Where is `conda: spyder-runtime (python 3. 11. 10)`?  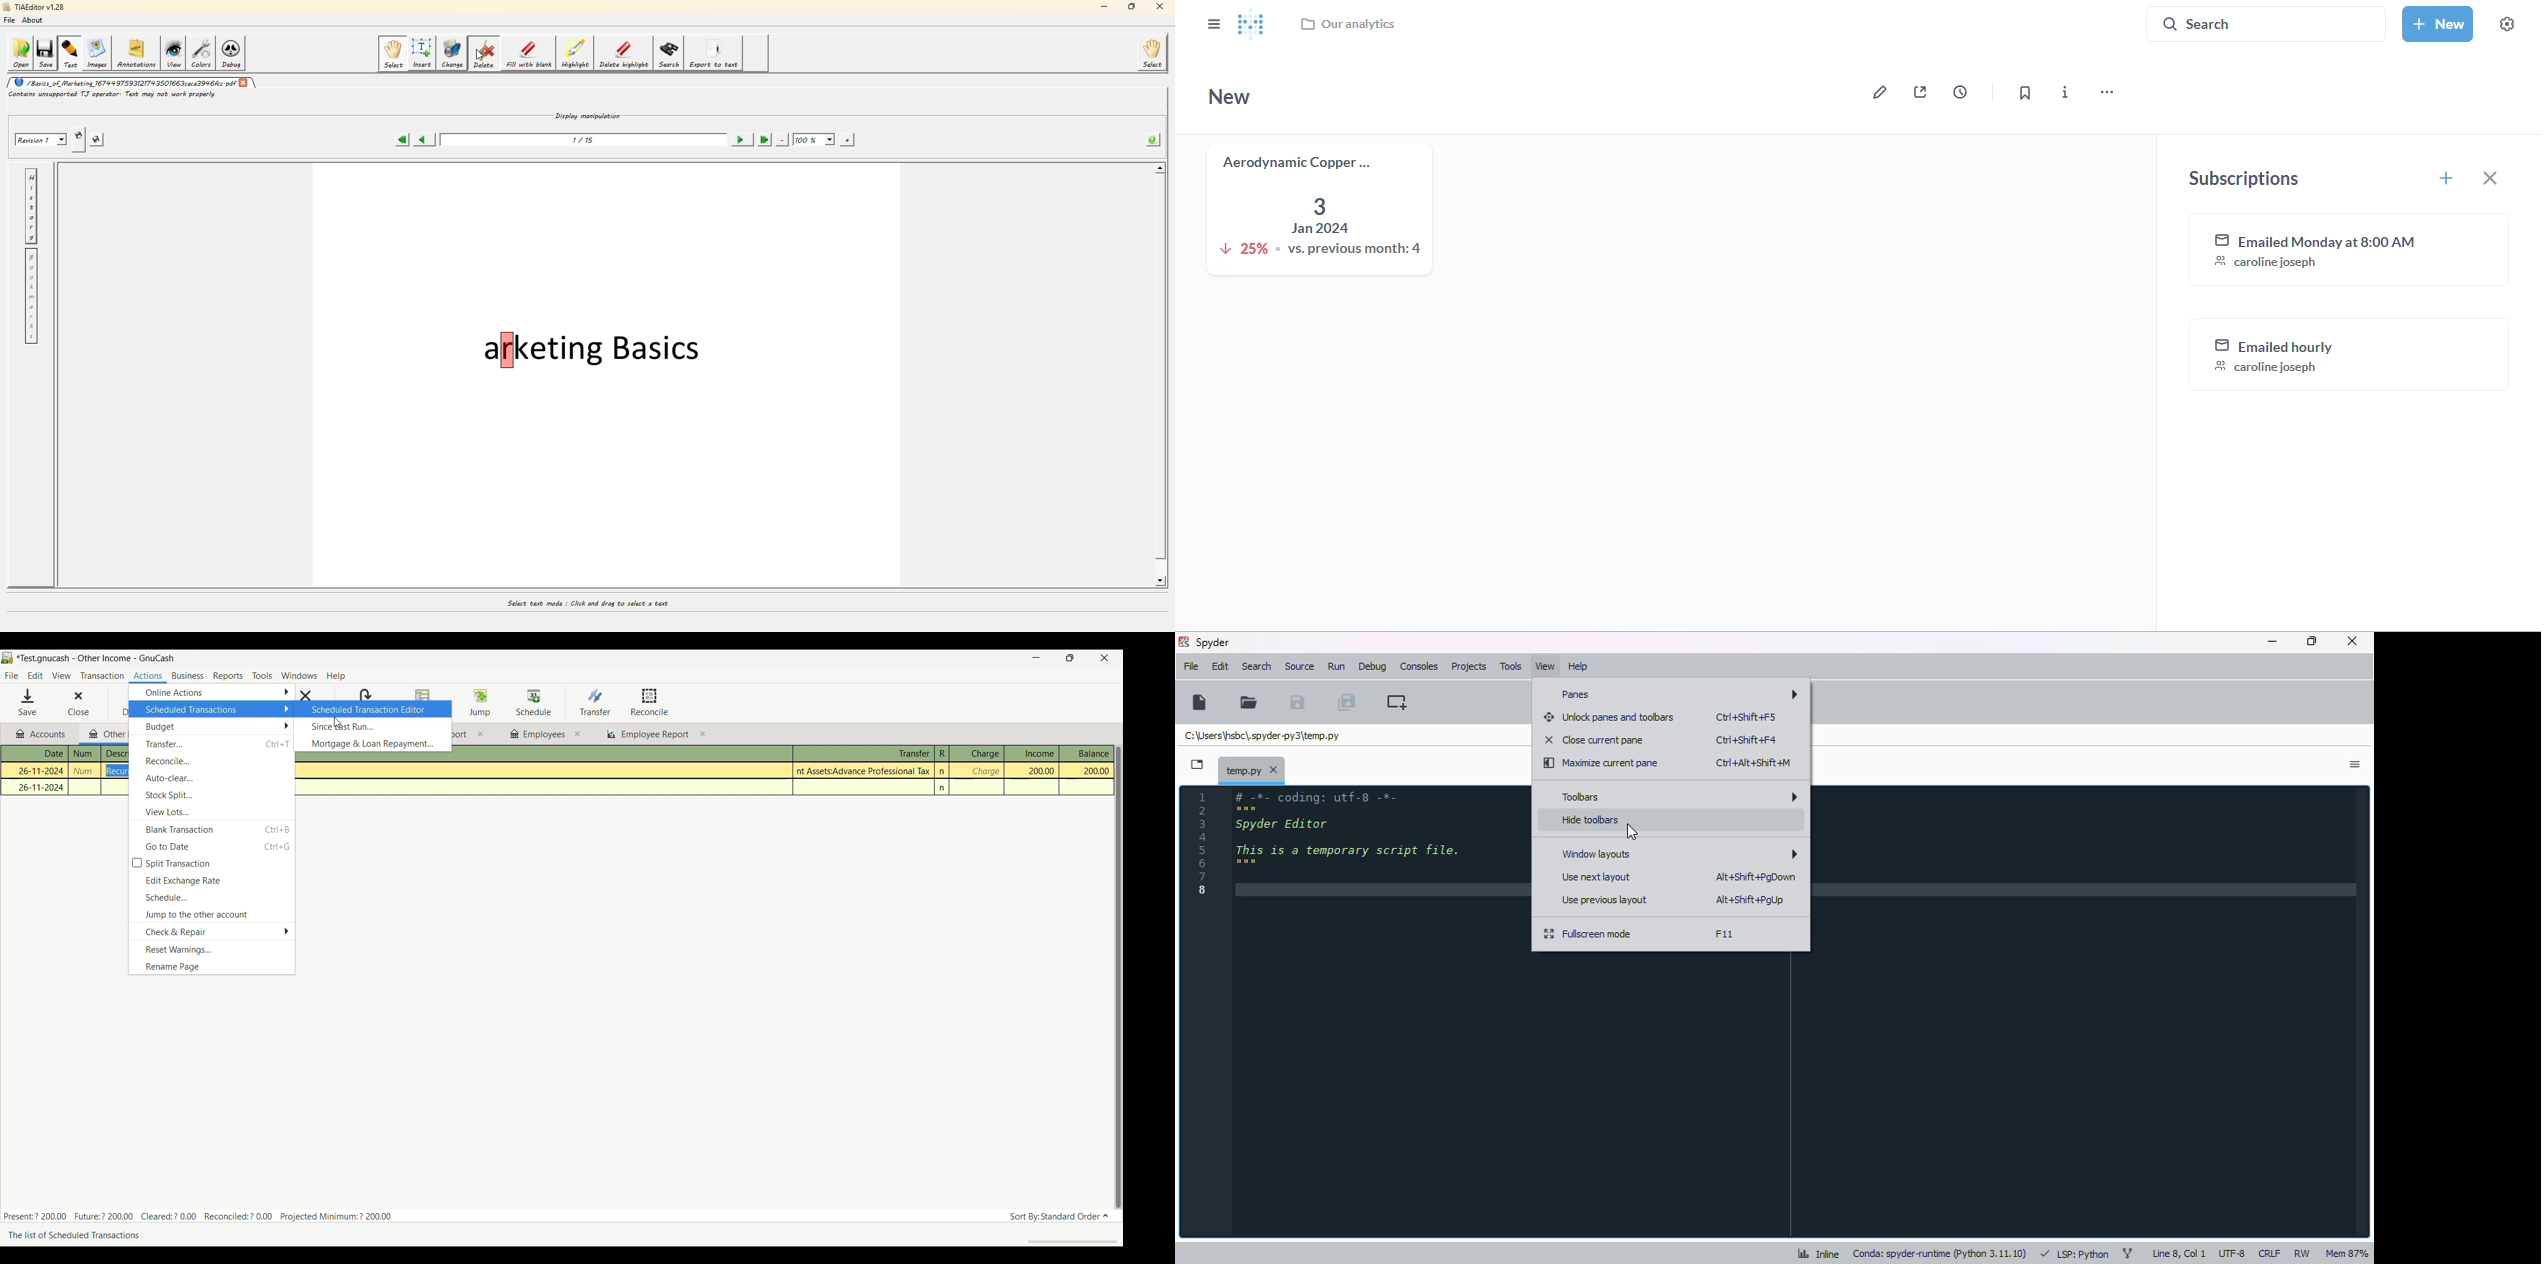 conda: spyder-runtime (python 3. 11. 10) is located at coordinates (1940, 1254).